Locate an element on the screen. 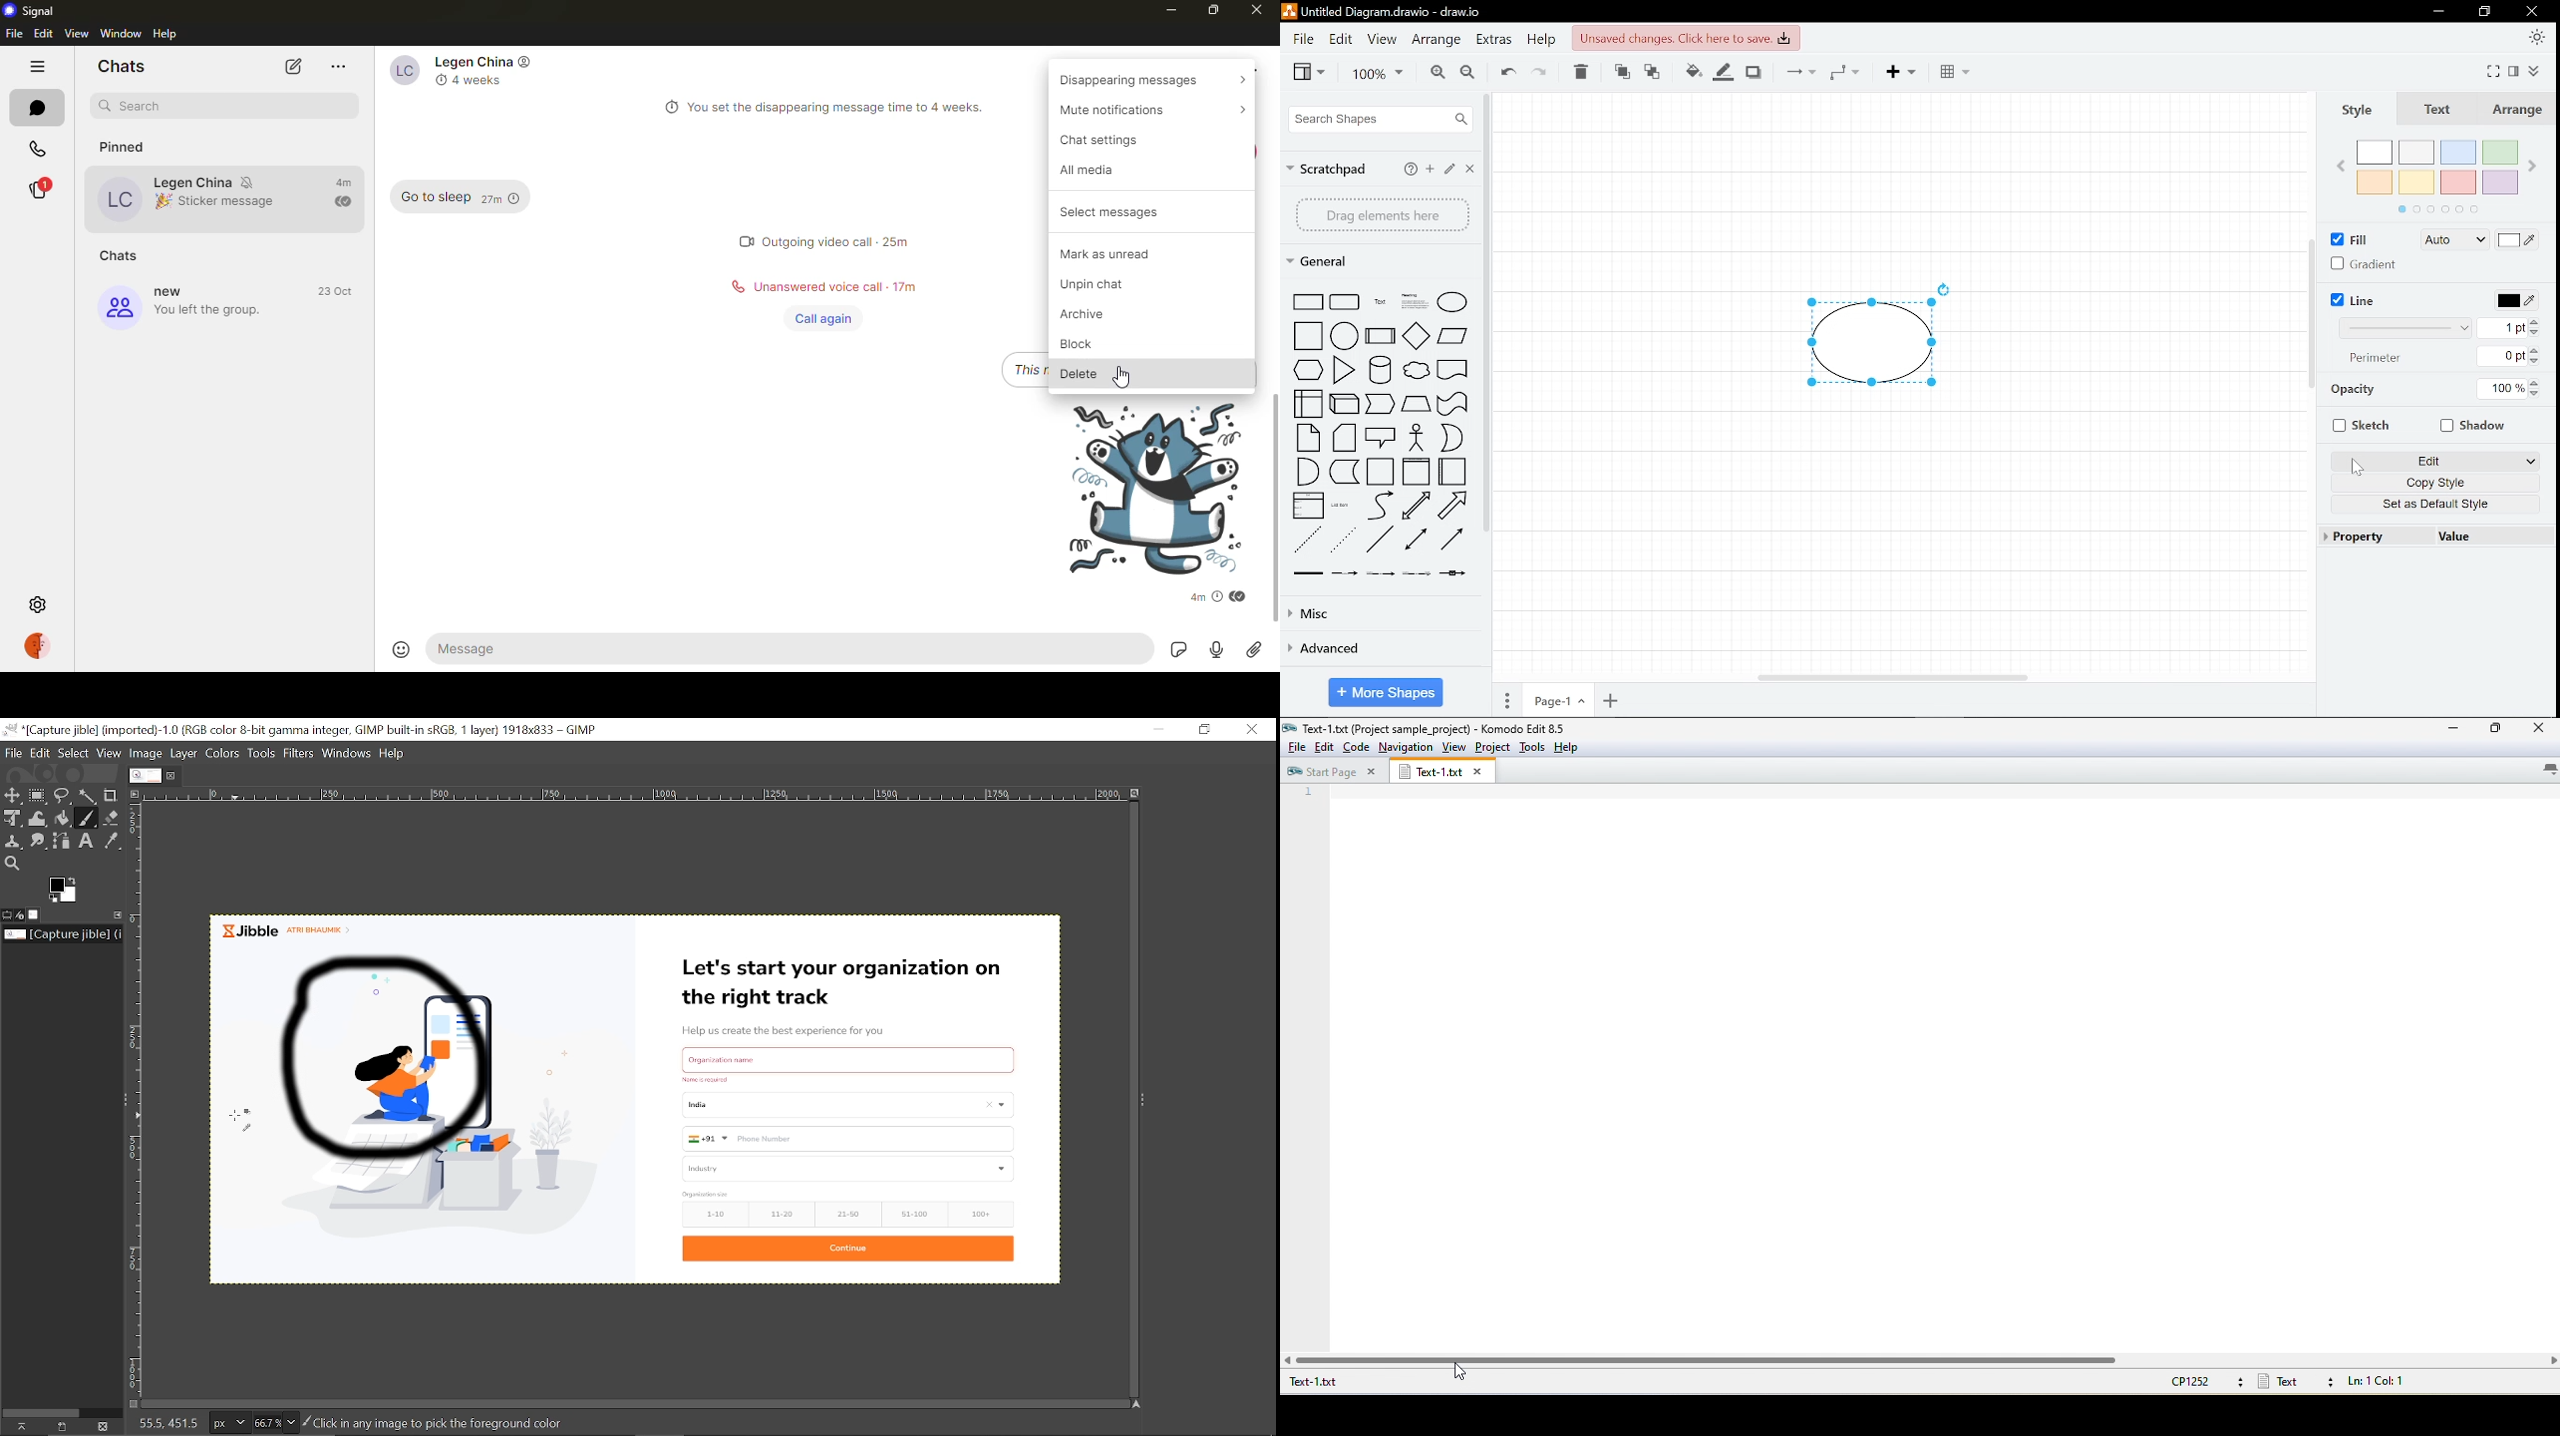 This screenshot has width=2576, height=1456. trapezoid is located at coordinates (1417, 406).